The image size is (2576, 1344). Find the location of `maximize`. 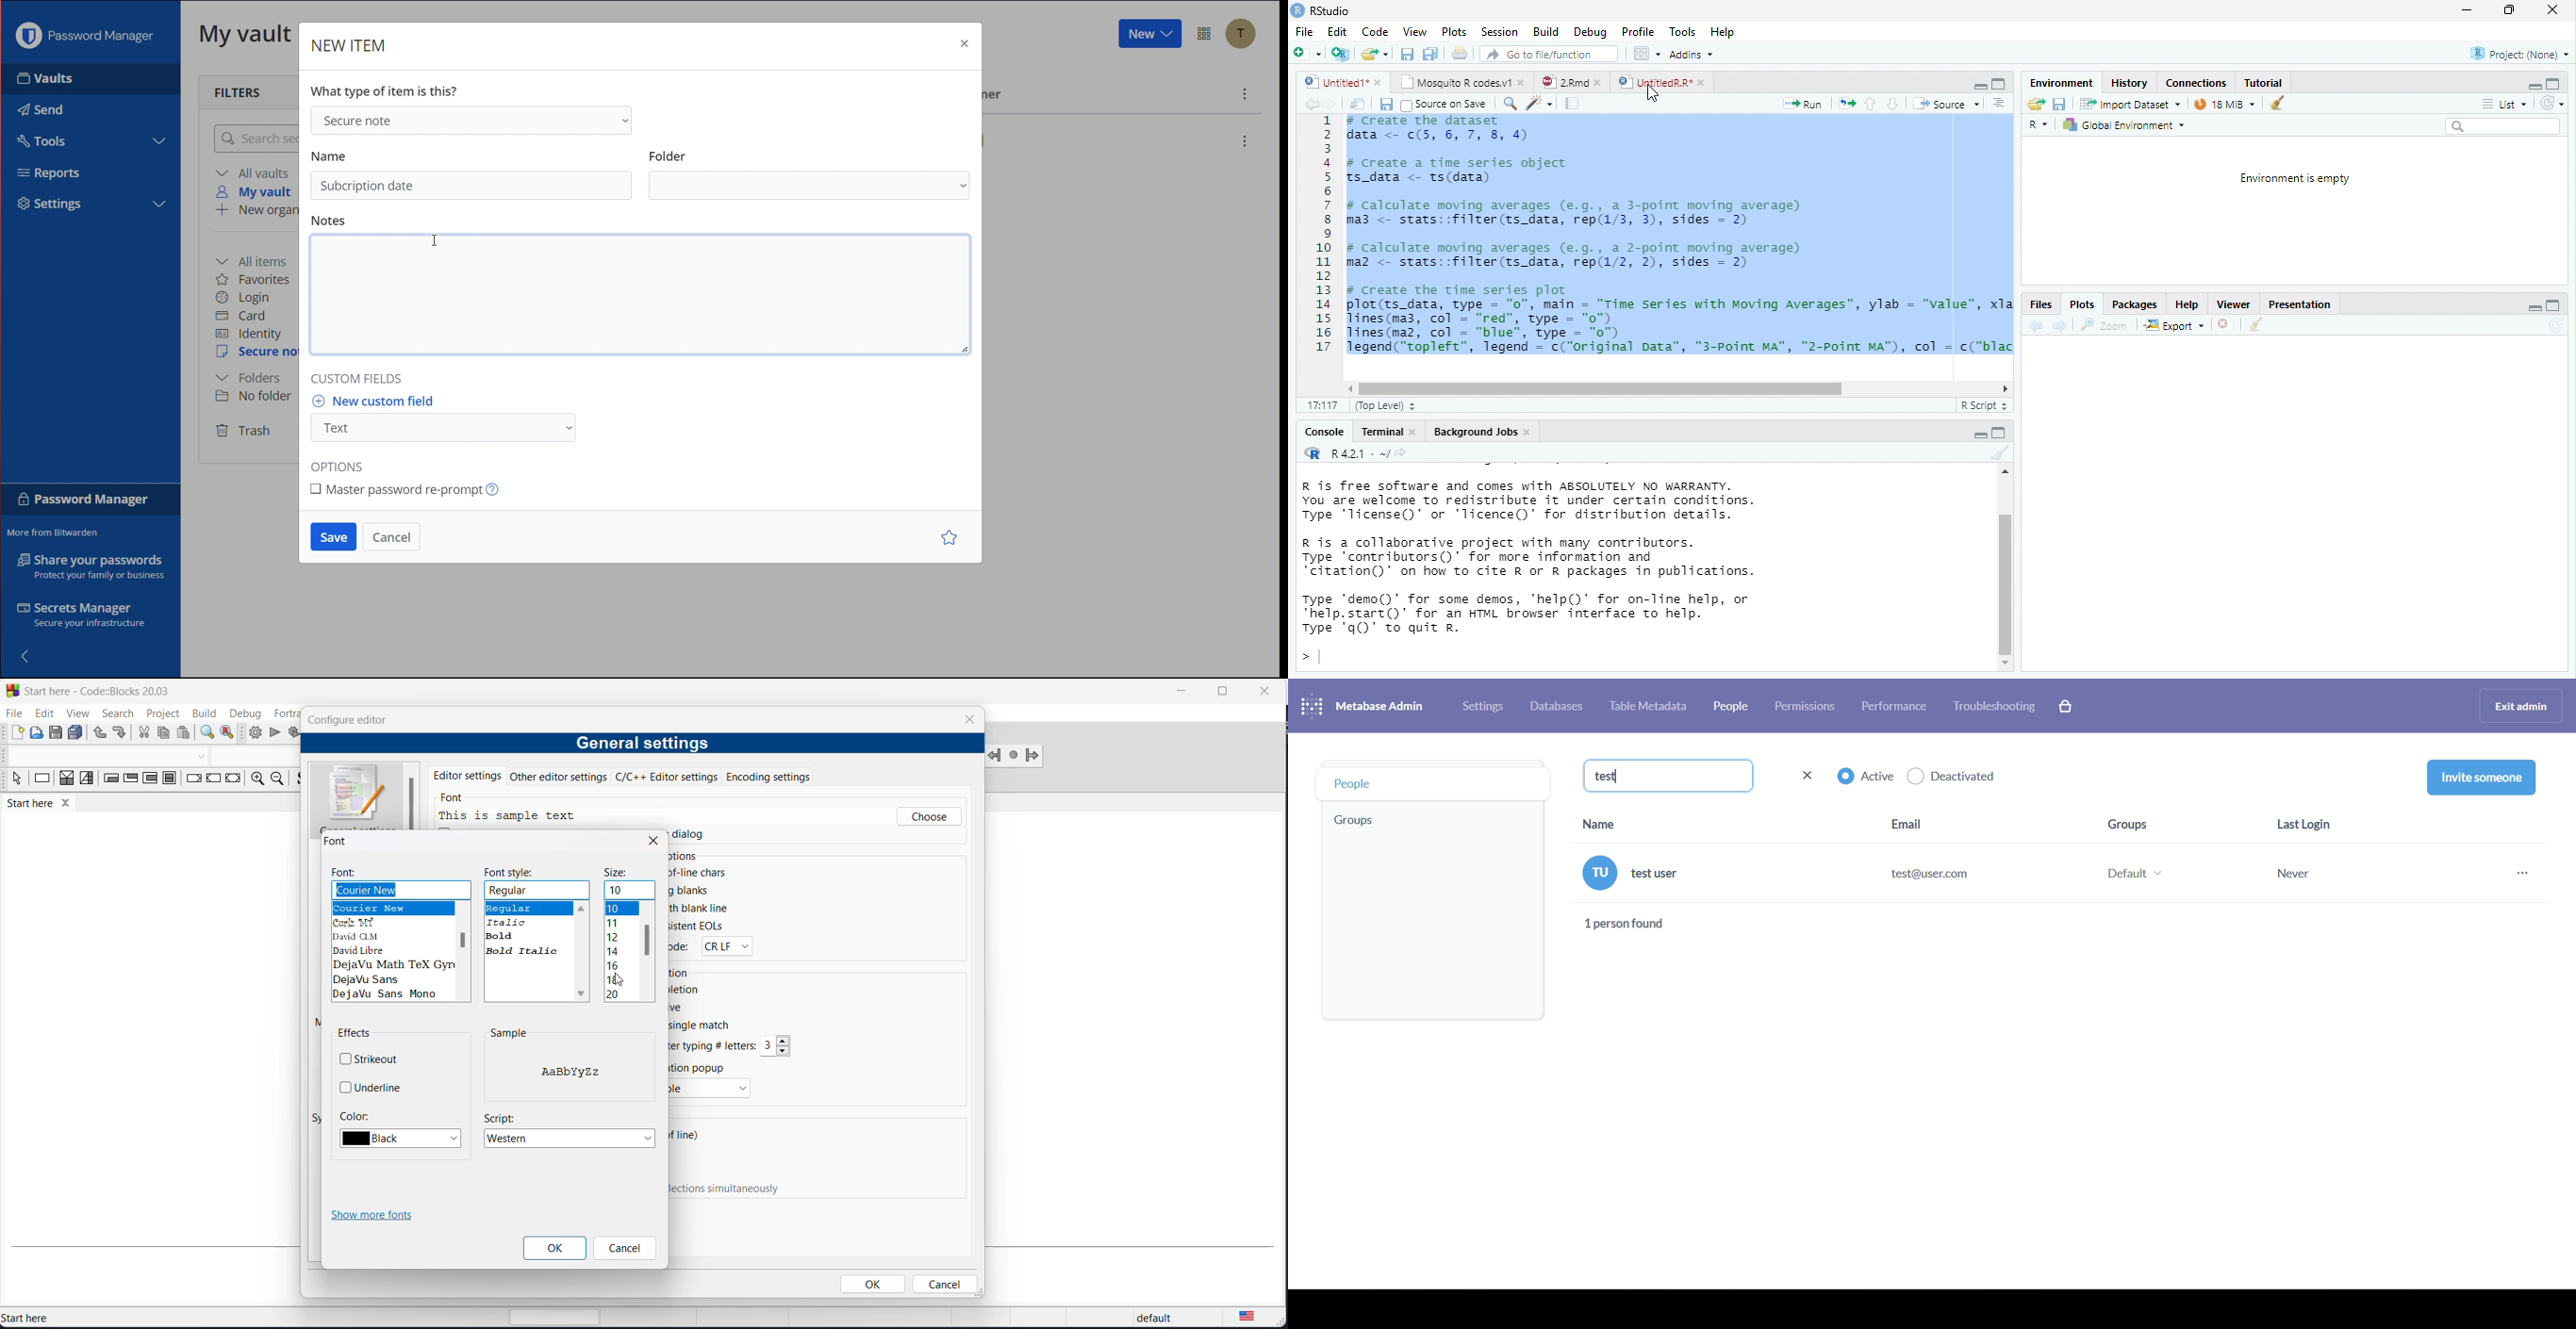

maximize is located at coordinates (1999, 84).